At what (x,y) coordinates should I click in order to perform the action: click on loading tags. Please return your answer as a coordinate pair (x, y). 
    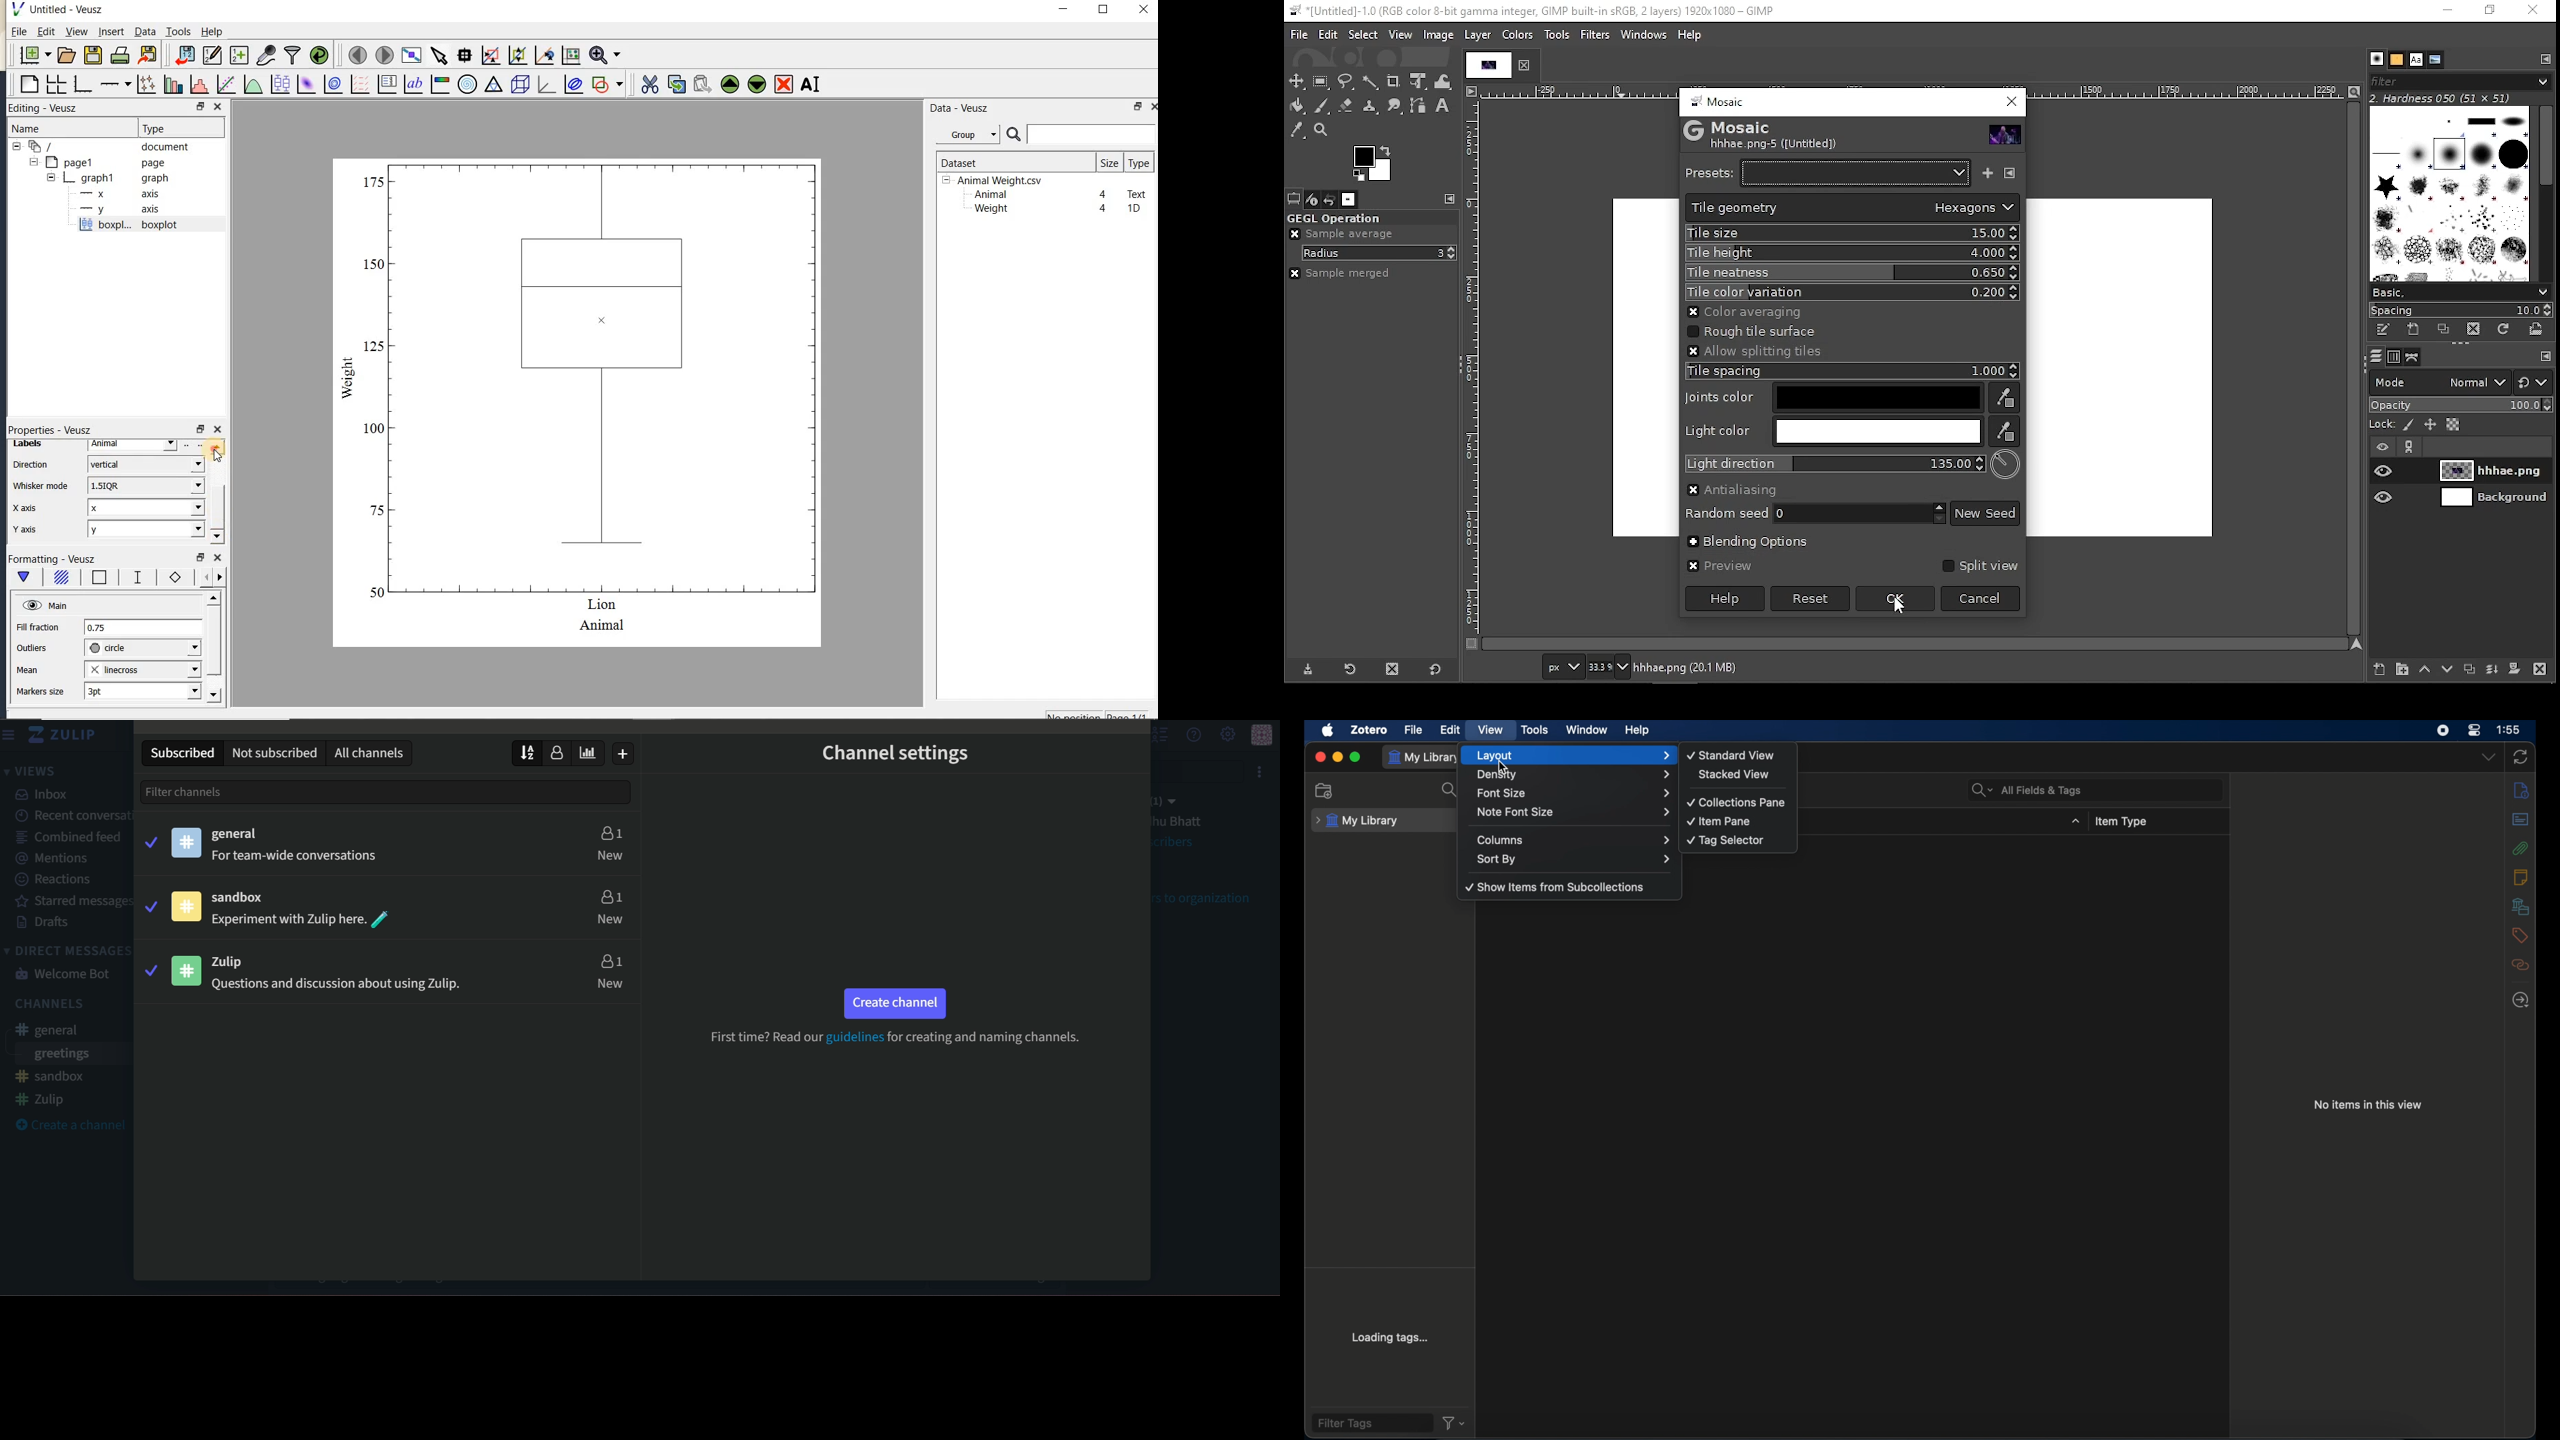
    Looking at the image, I should click on (1391, 1337).